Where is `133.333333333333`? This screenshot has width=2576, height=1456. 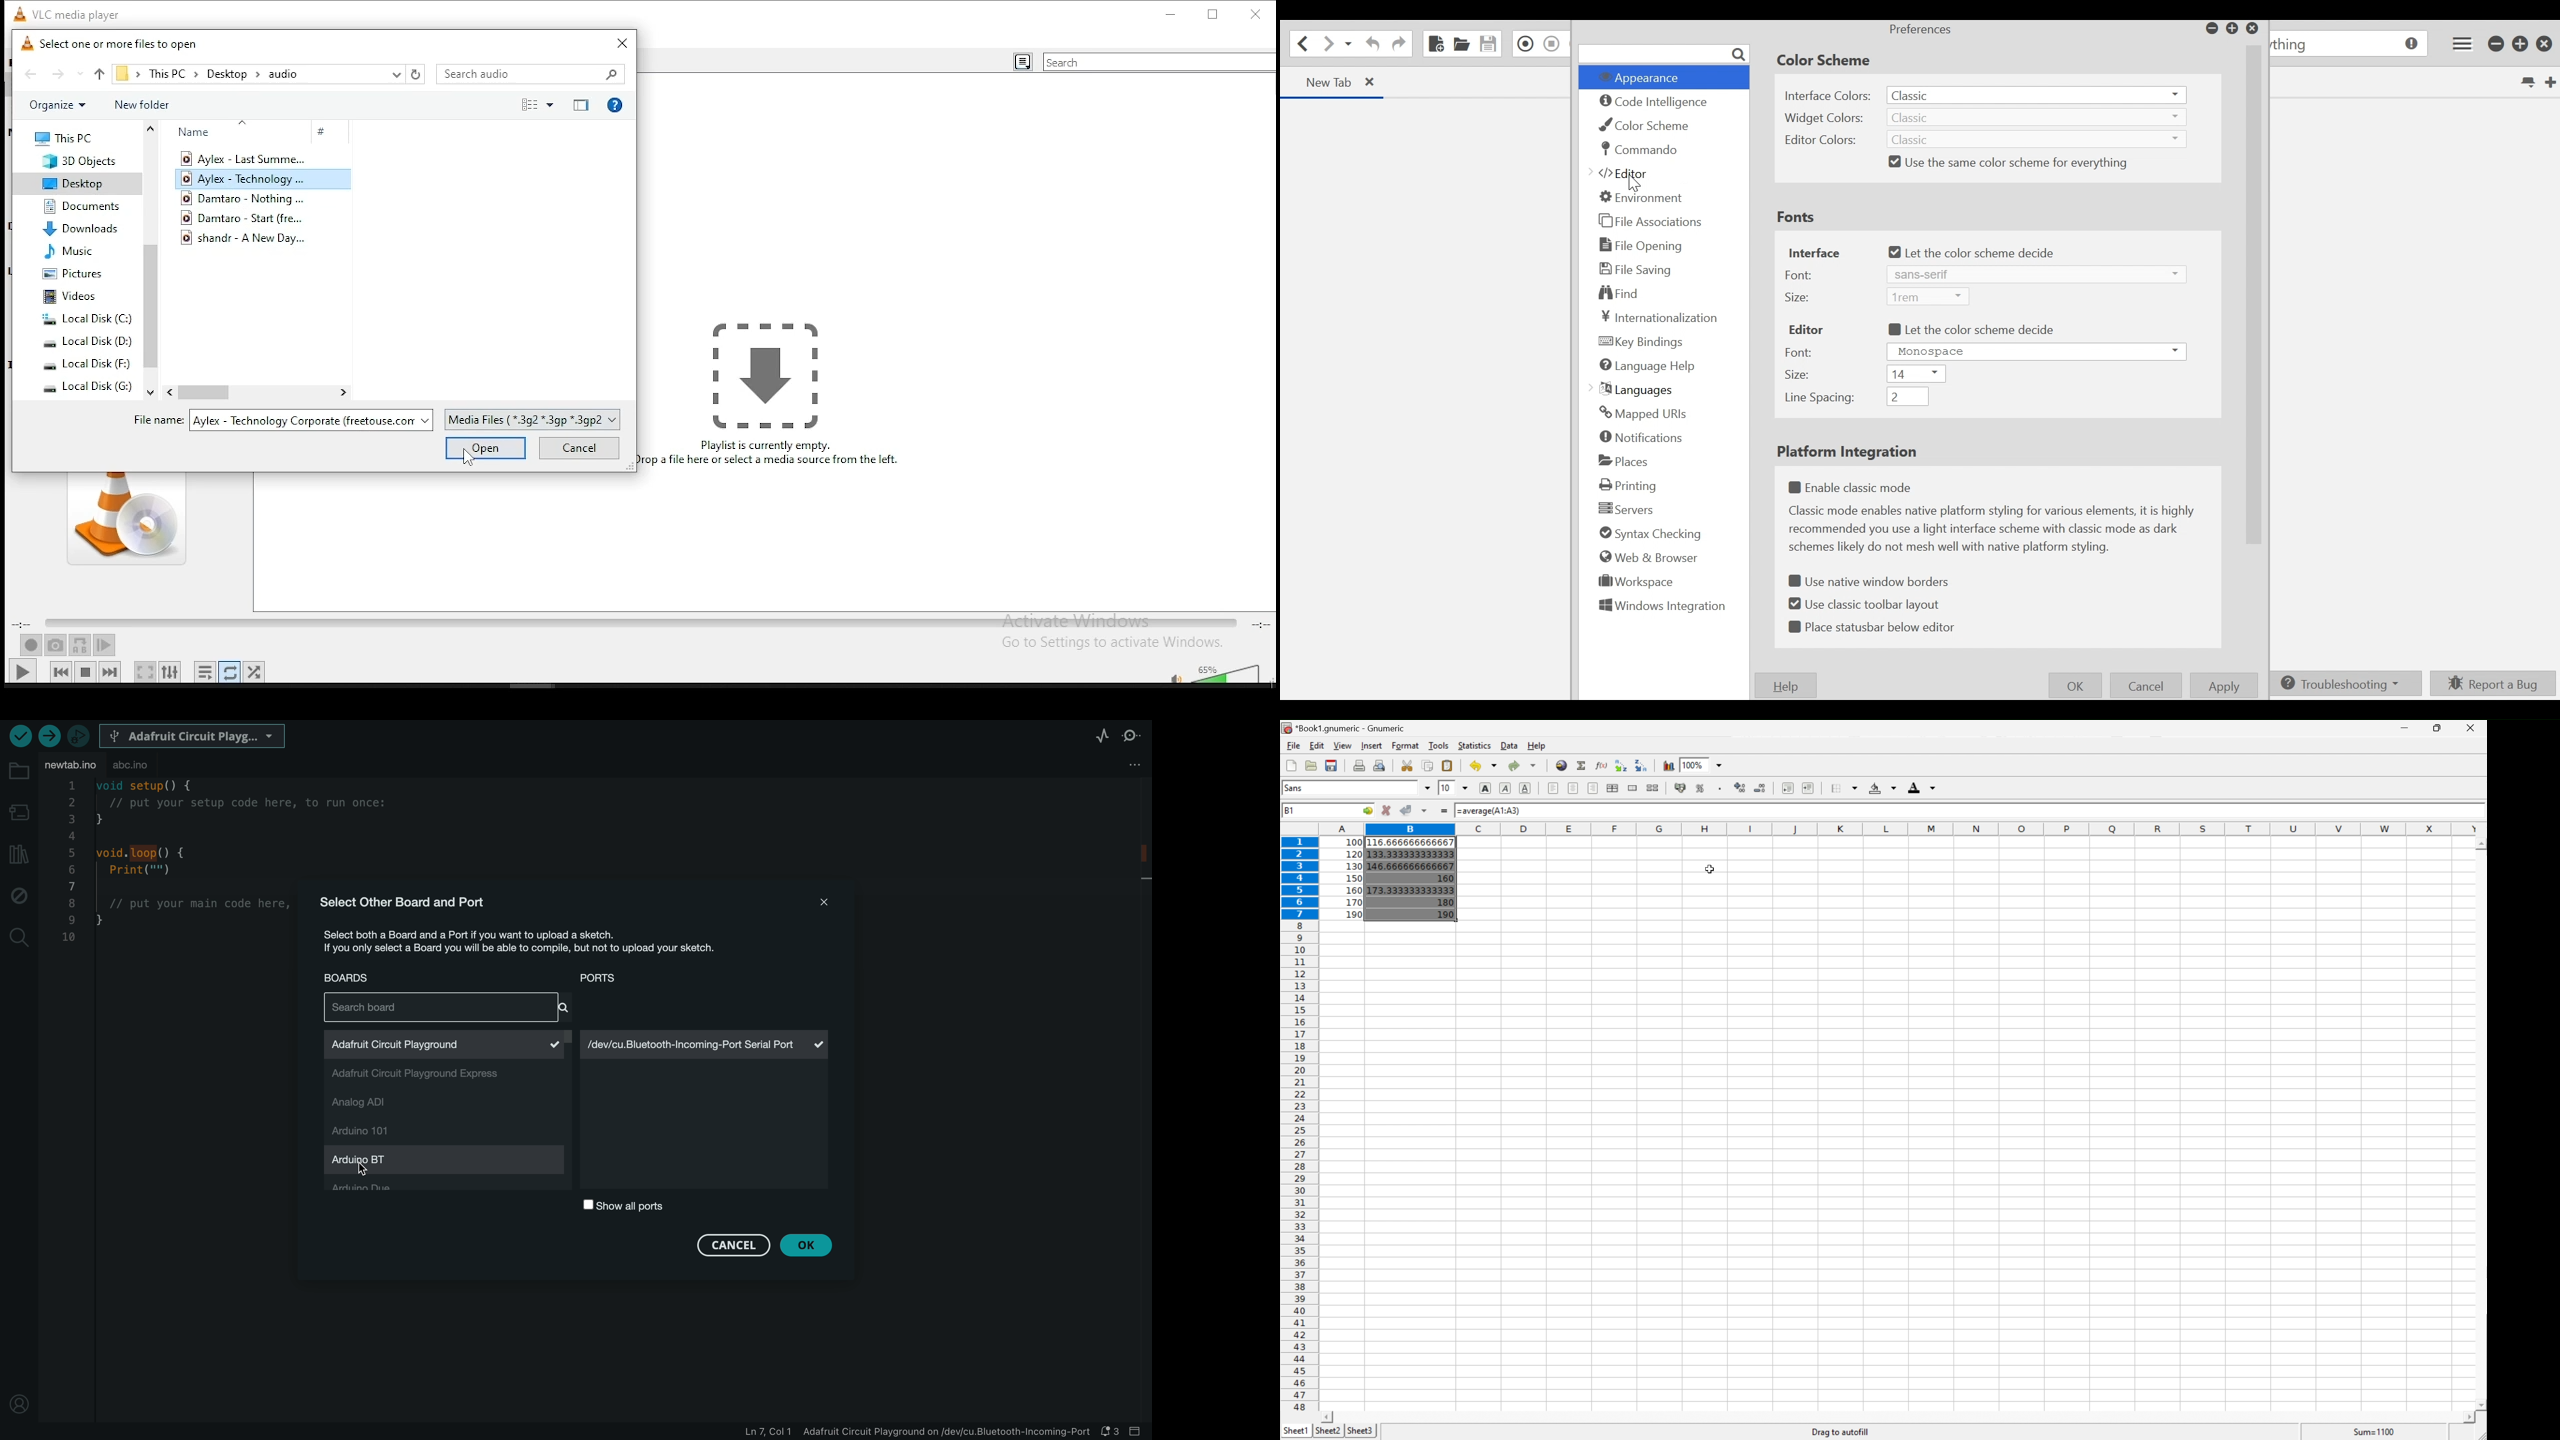 133.333333333333 is located at coordinates (1411, 854).